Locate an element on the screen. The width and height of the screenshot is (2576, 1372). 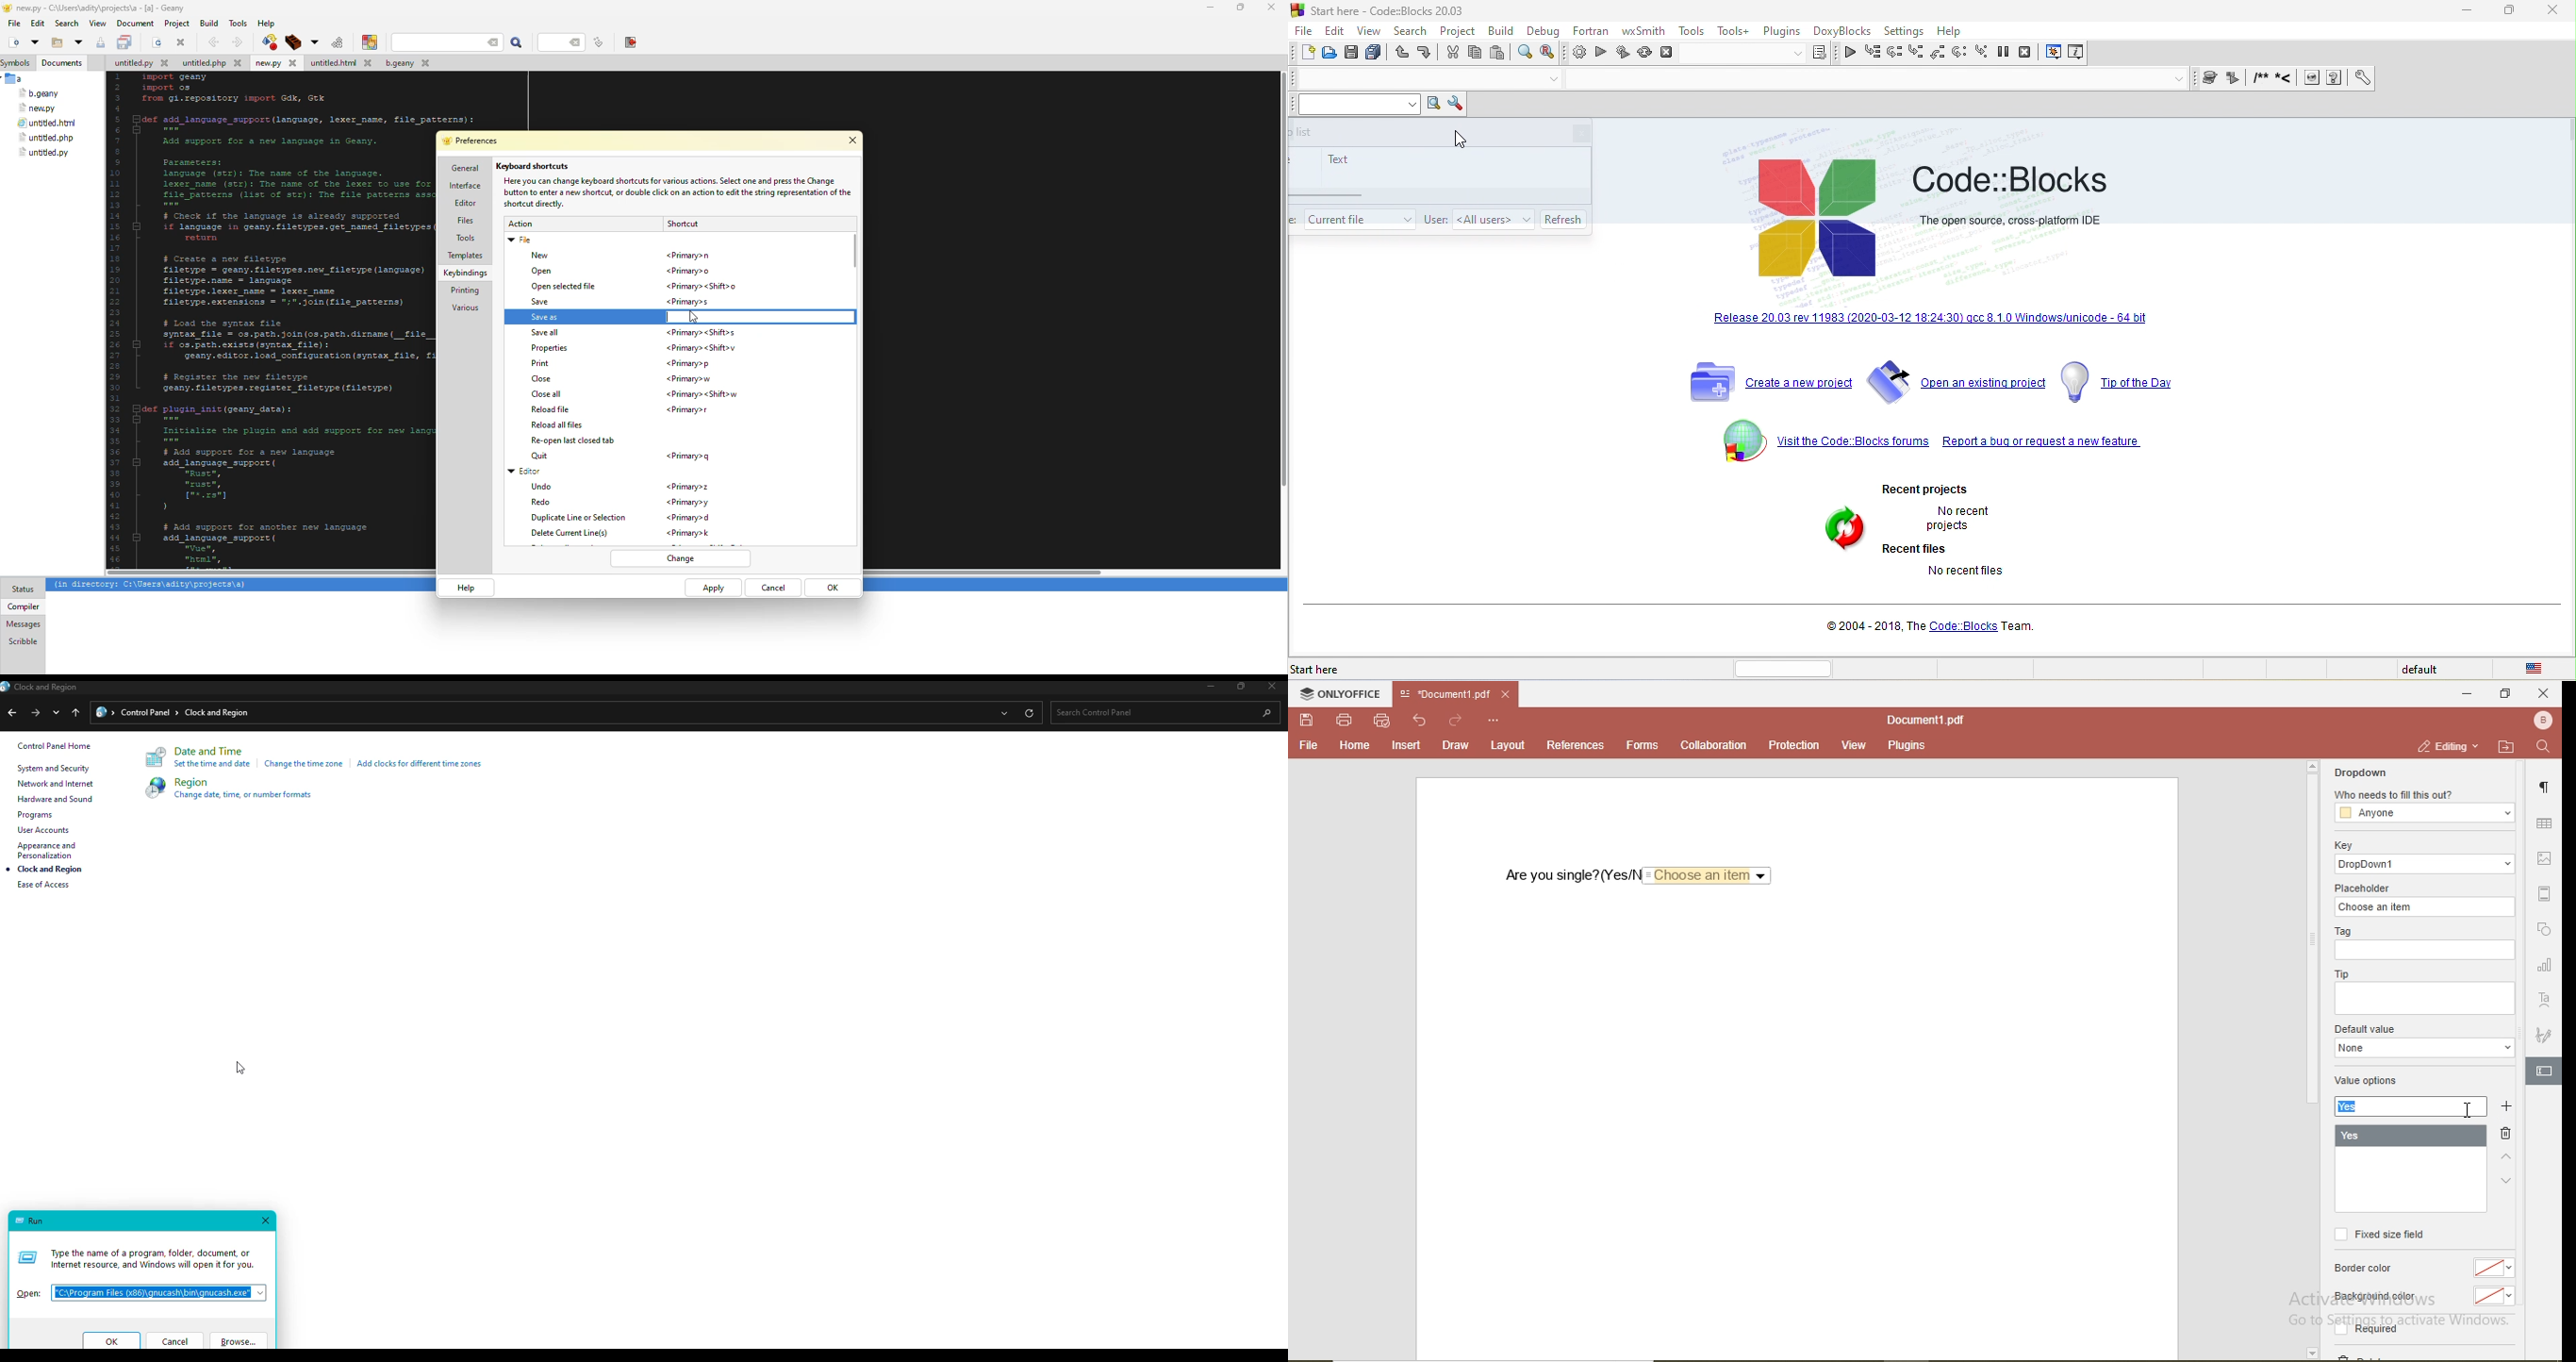
action is located at coordinates (519, 224).